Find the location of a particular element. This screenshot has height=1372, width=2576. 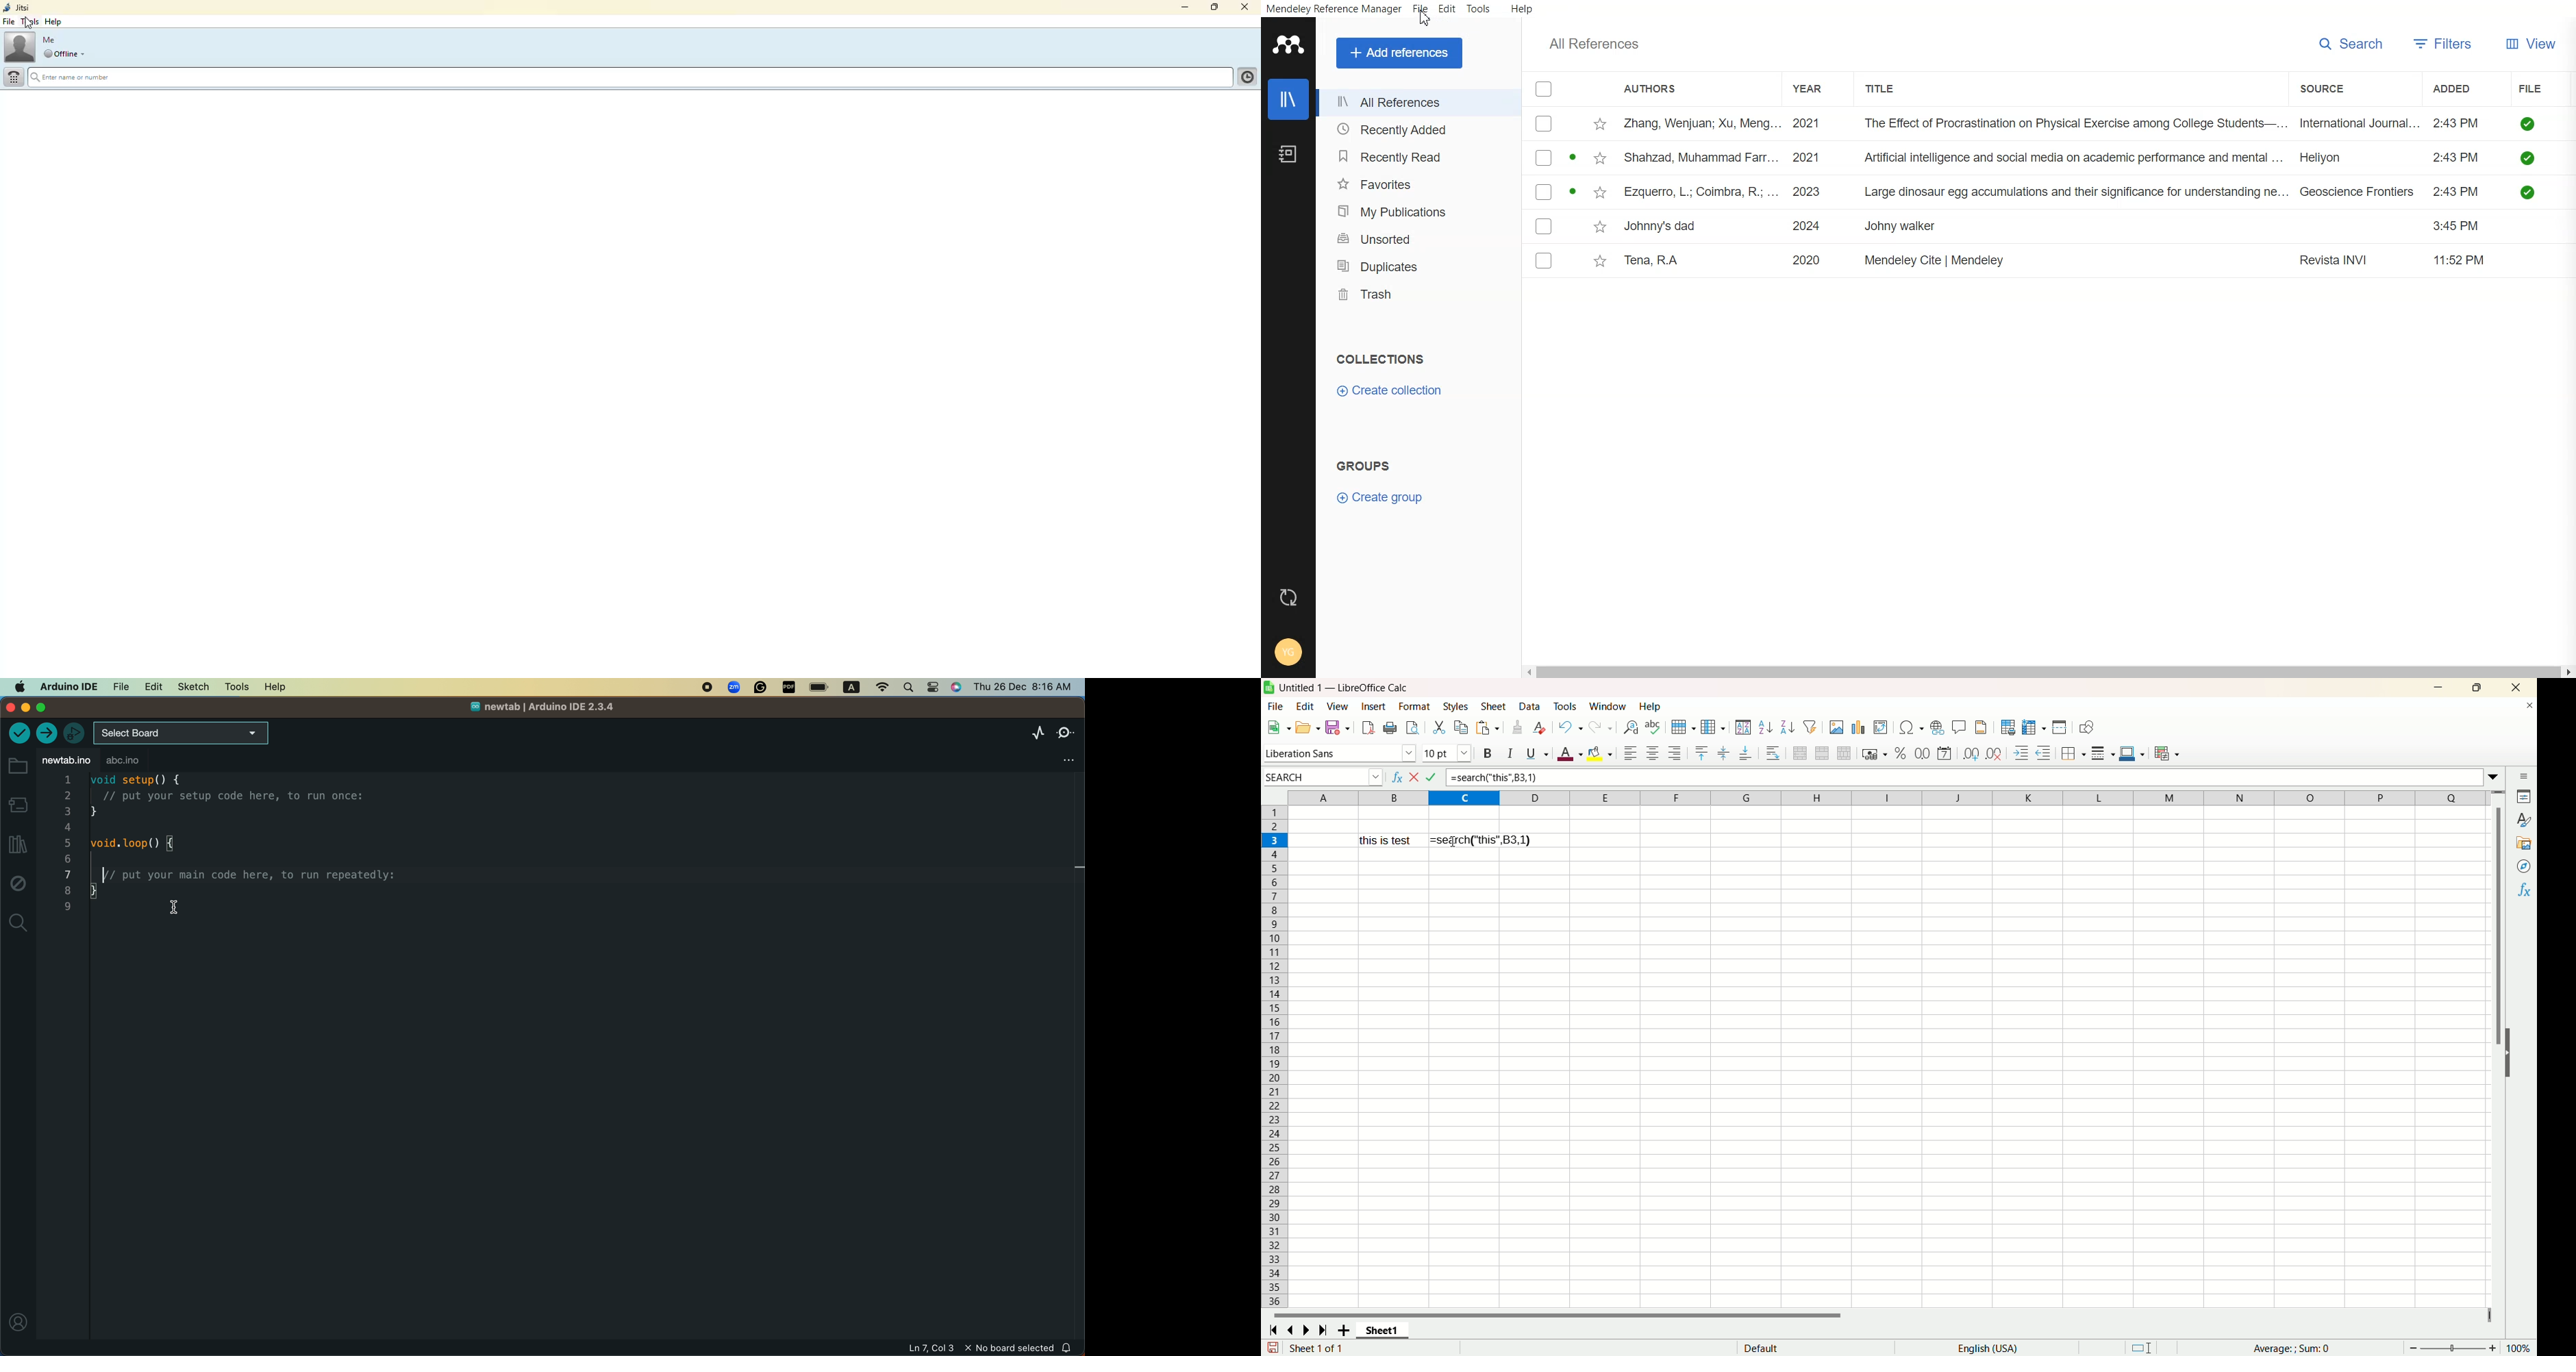

font size is located at coordinates (1447, 753).